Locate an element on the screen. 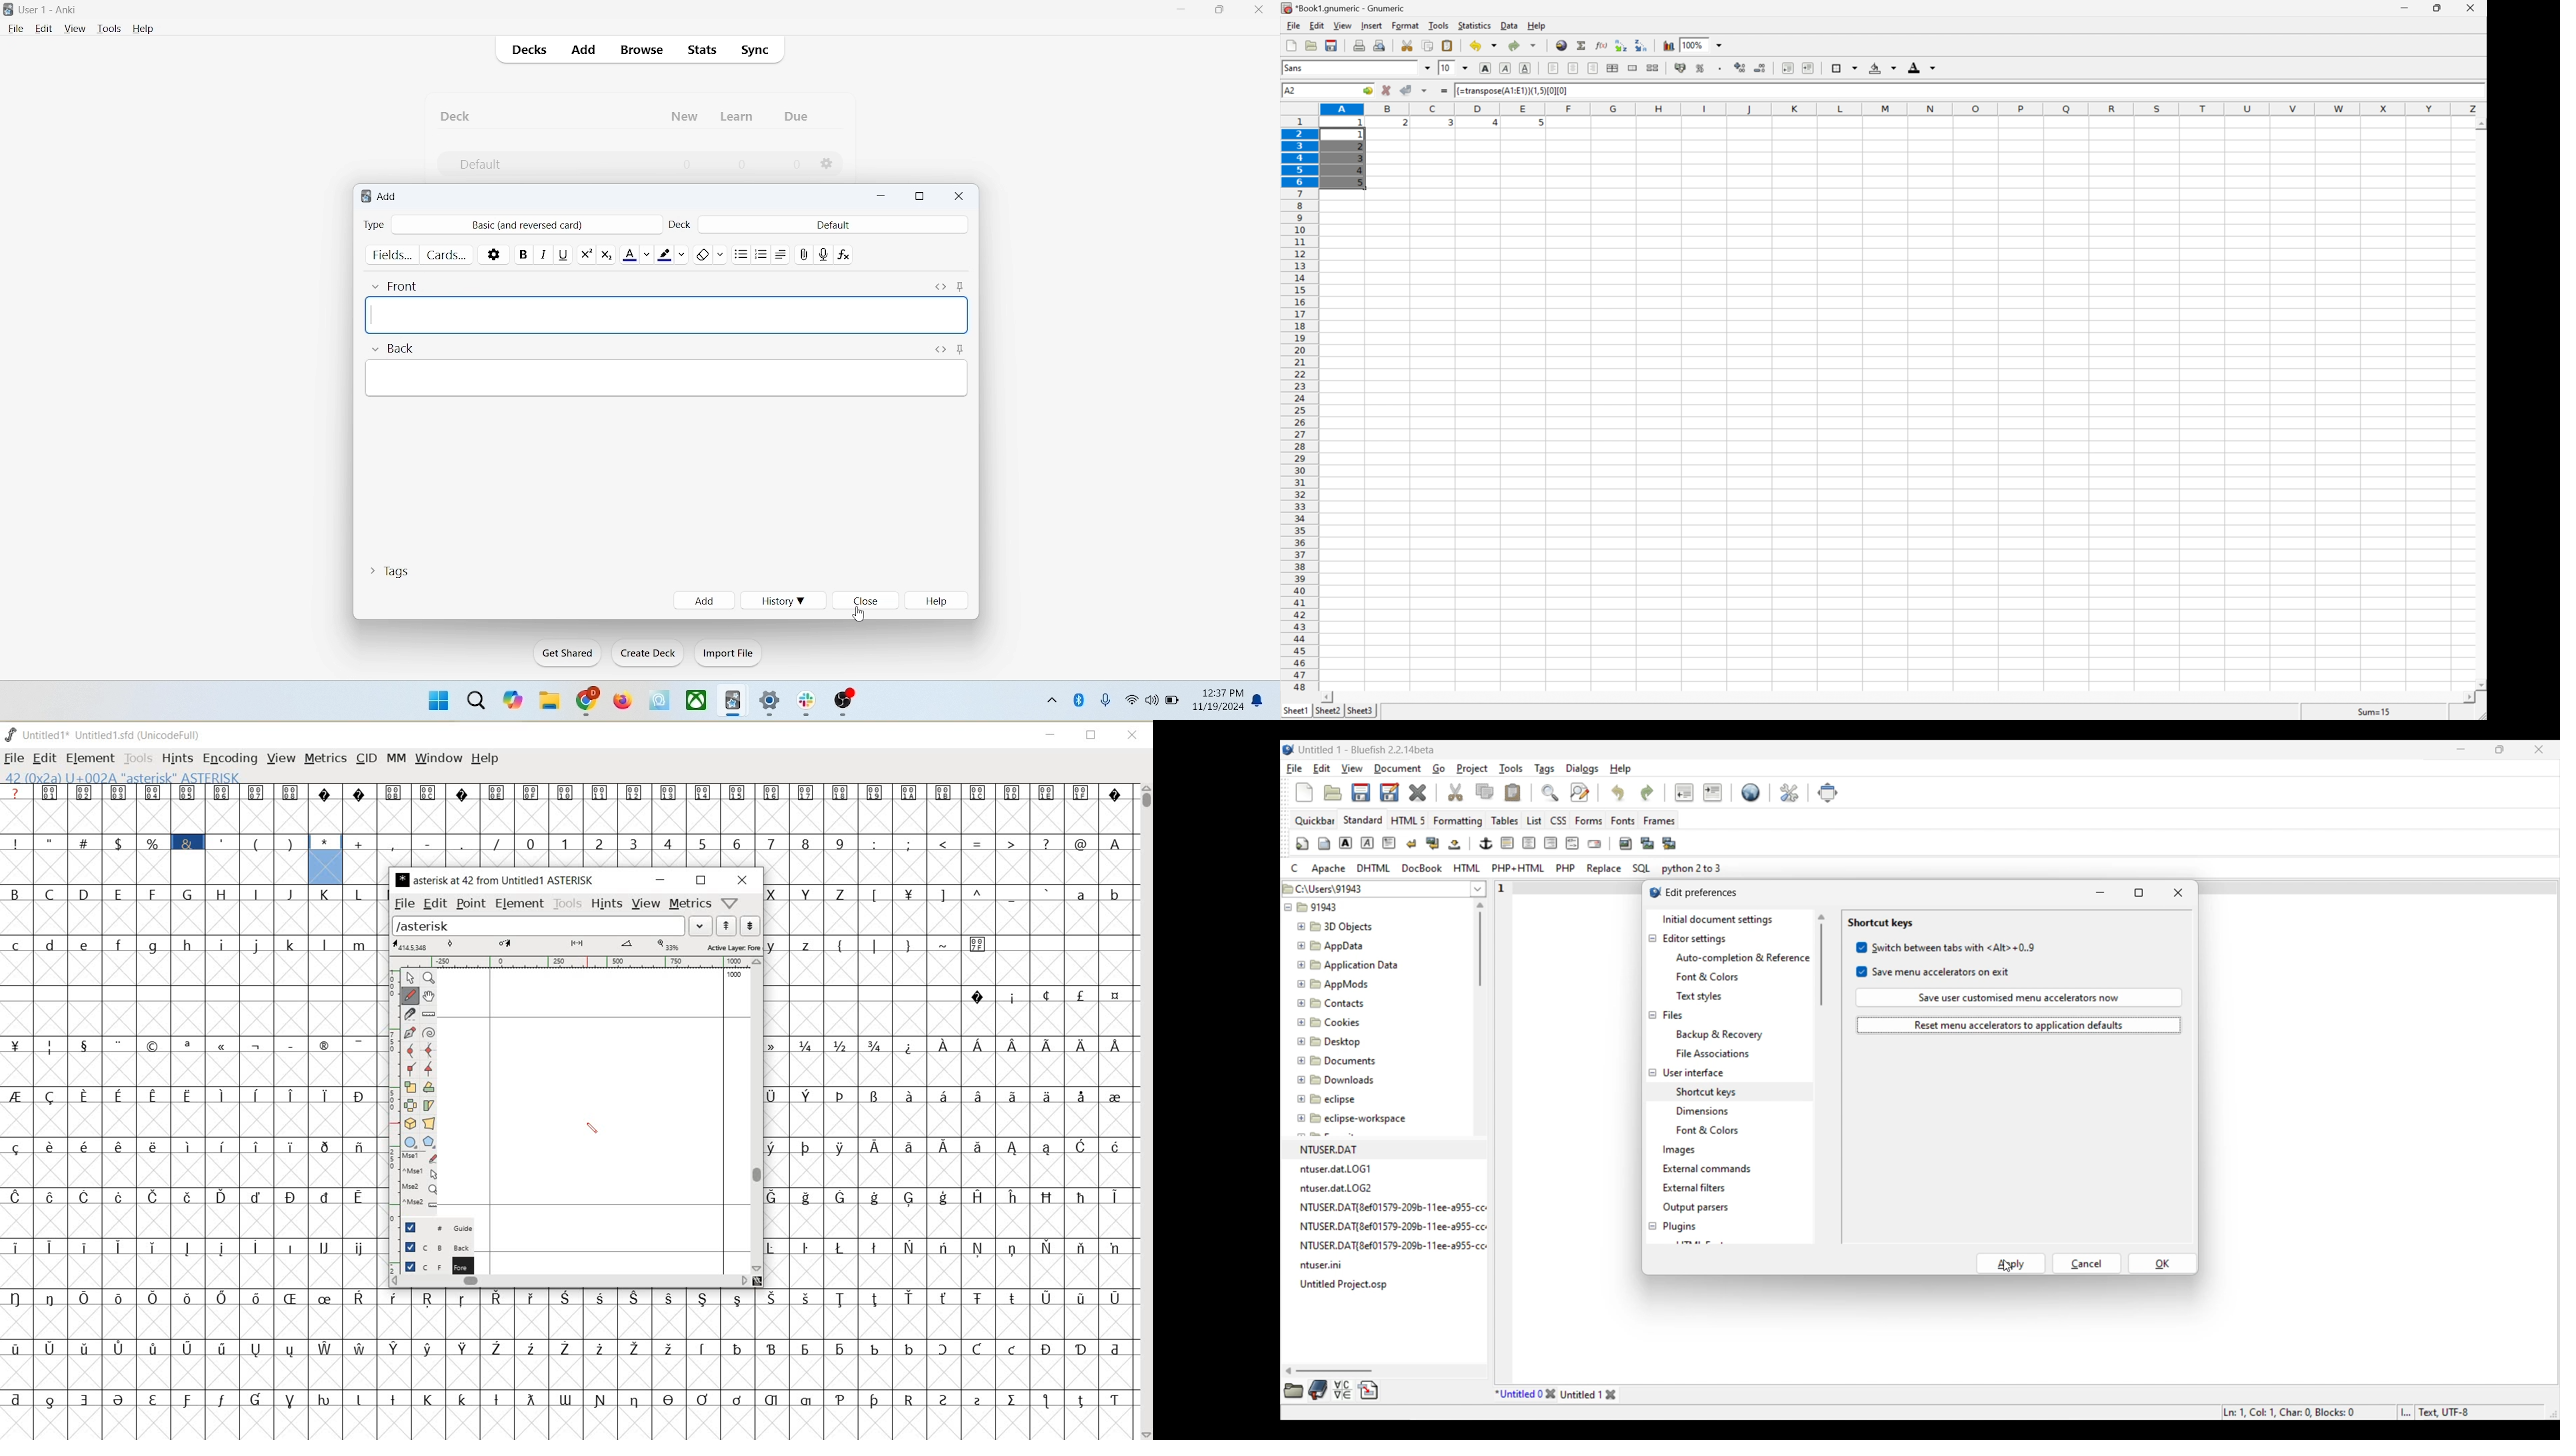 The height and width of the screenshot is (1456, 2576). help/window is located at coordinates (731, 904).